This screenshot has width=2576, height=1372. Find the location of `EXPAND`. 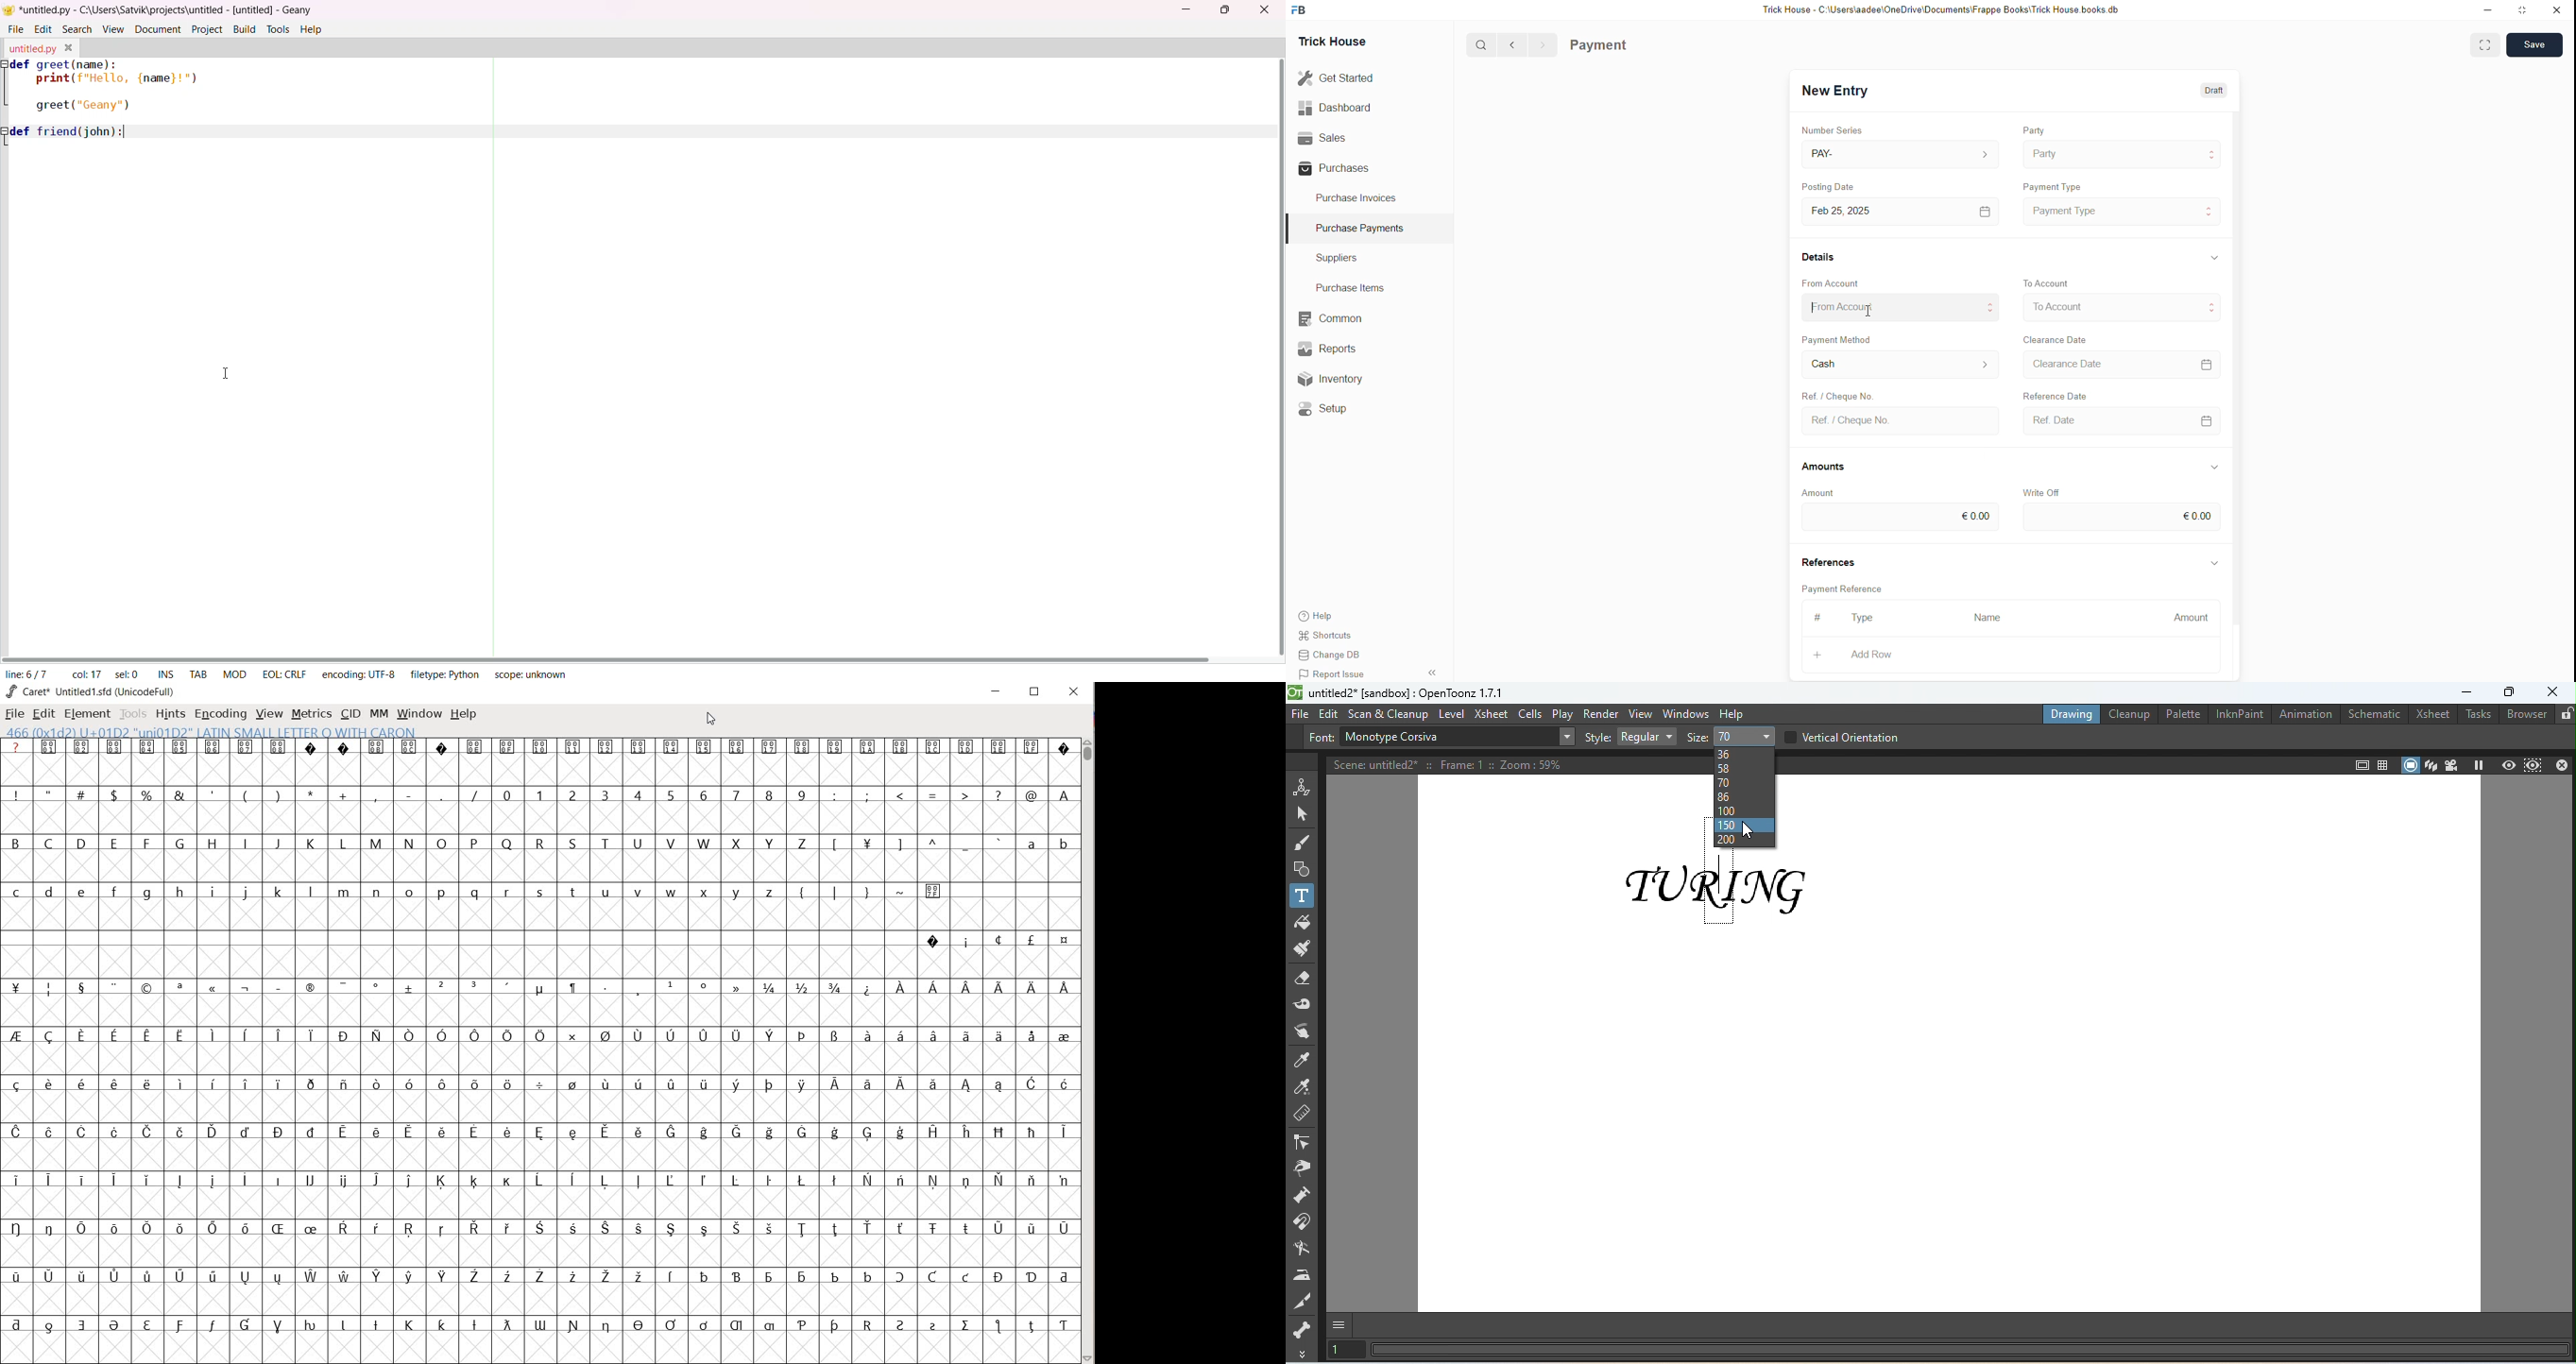

EXPAND is located at coordinates (2487, 44).